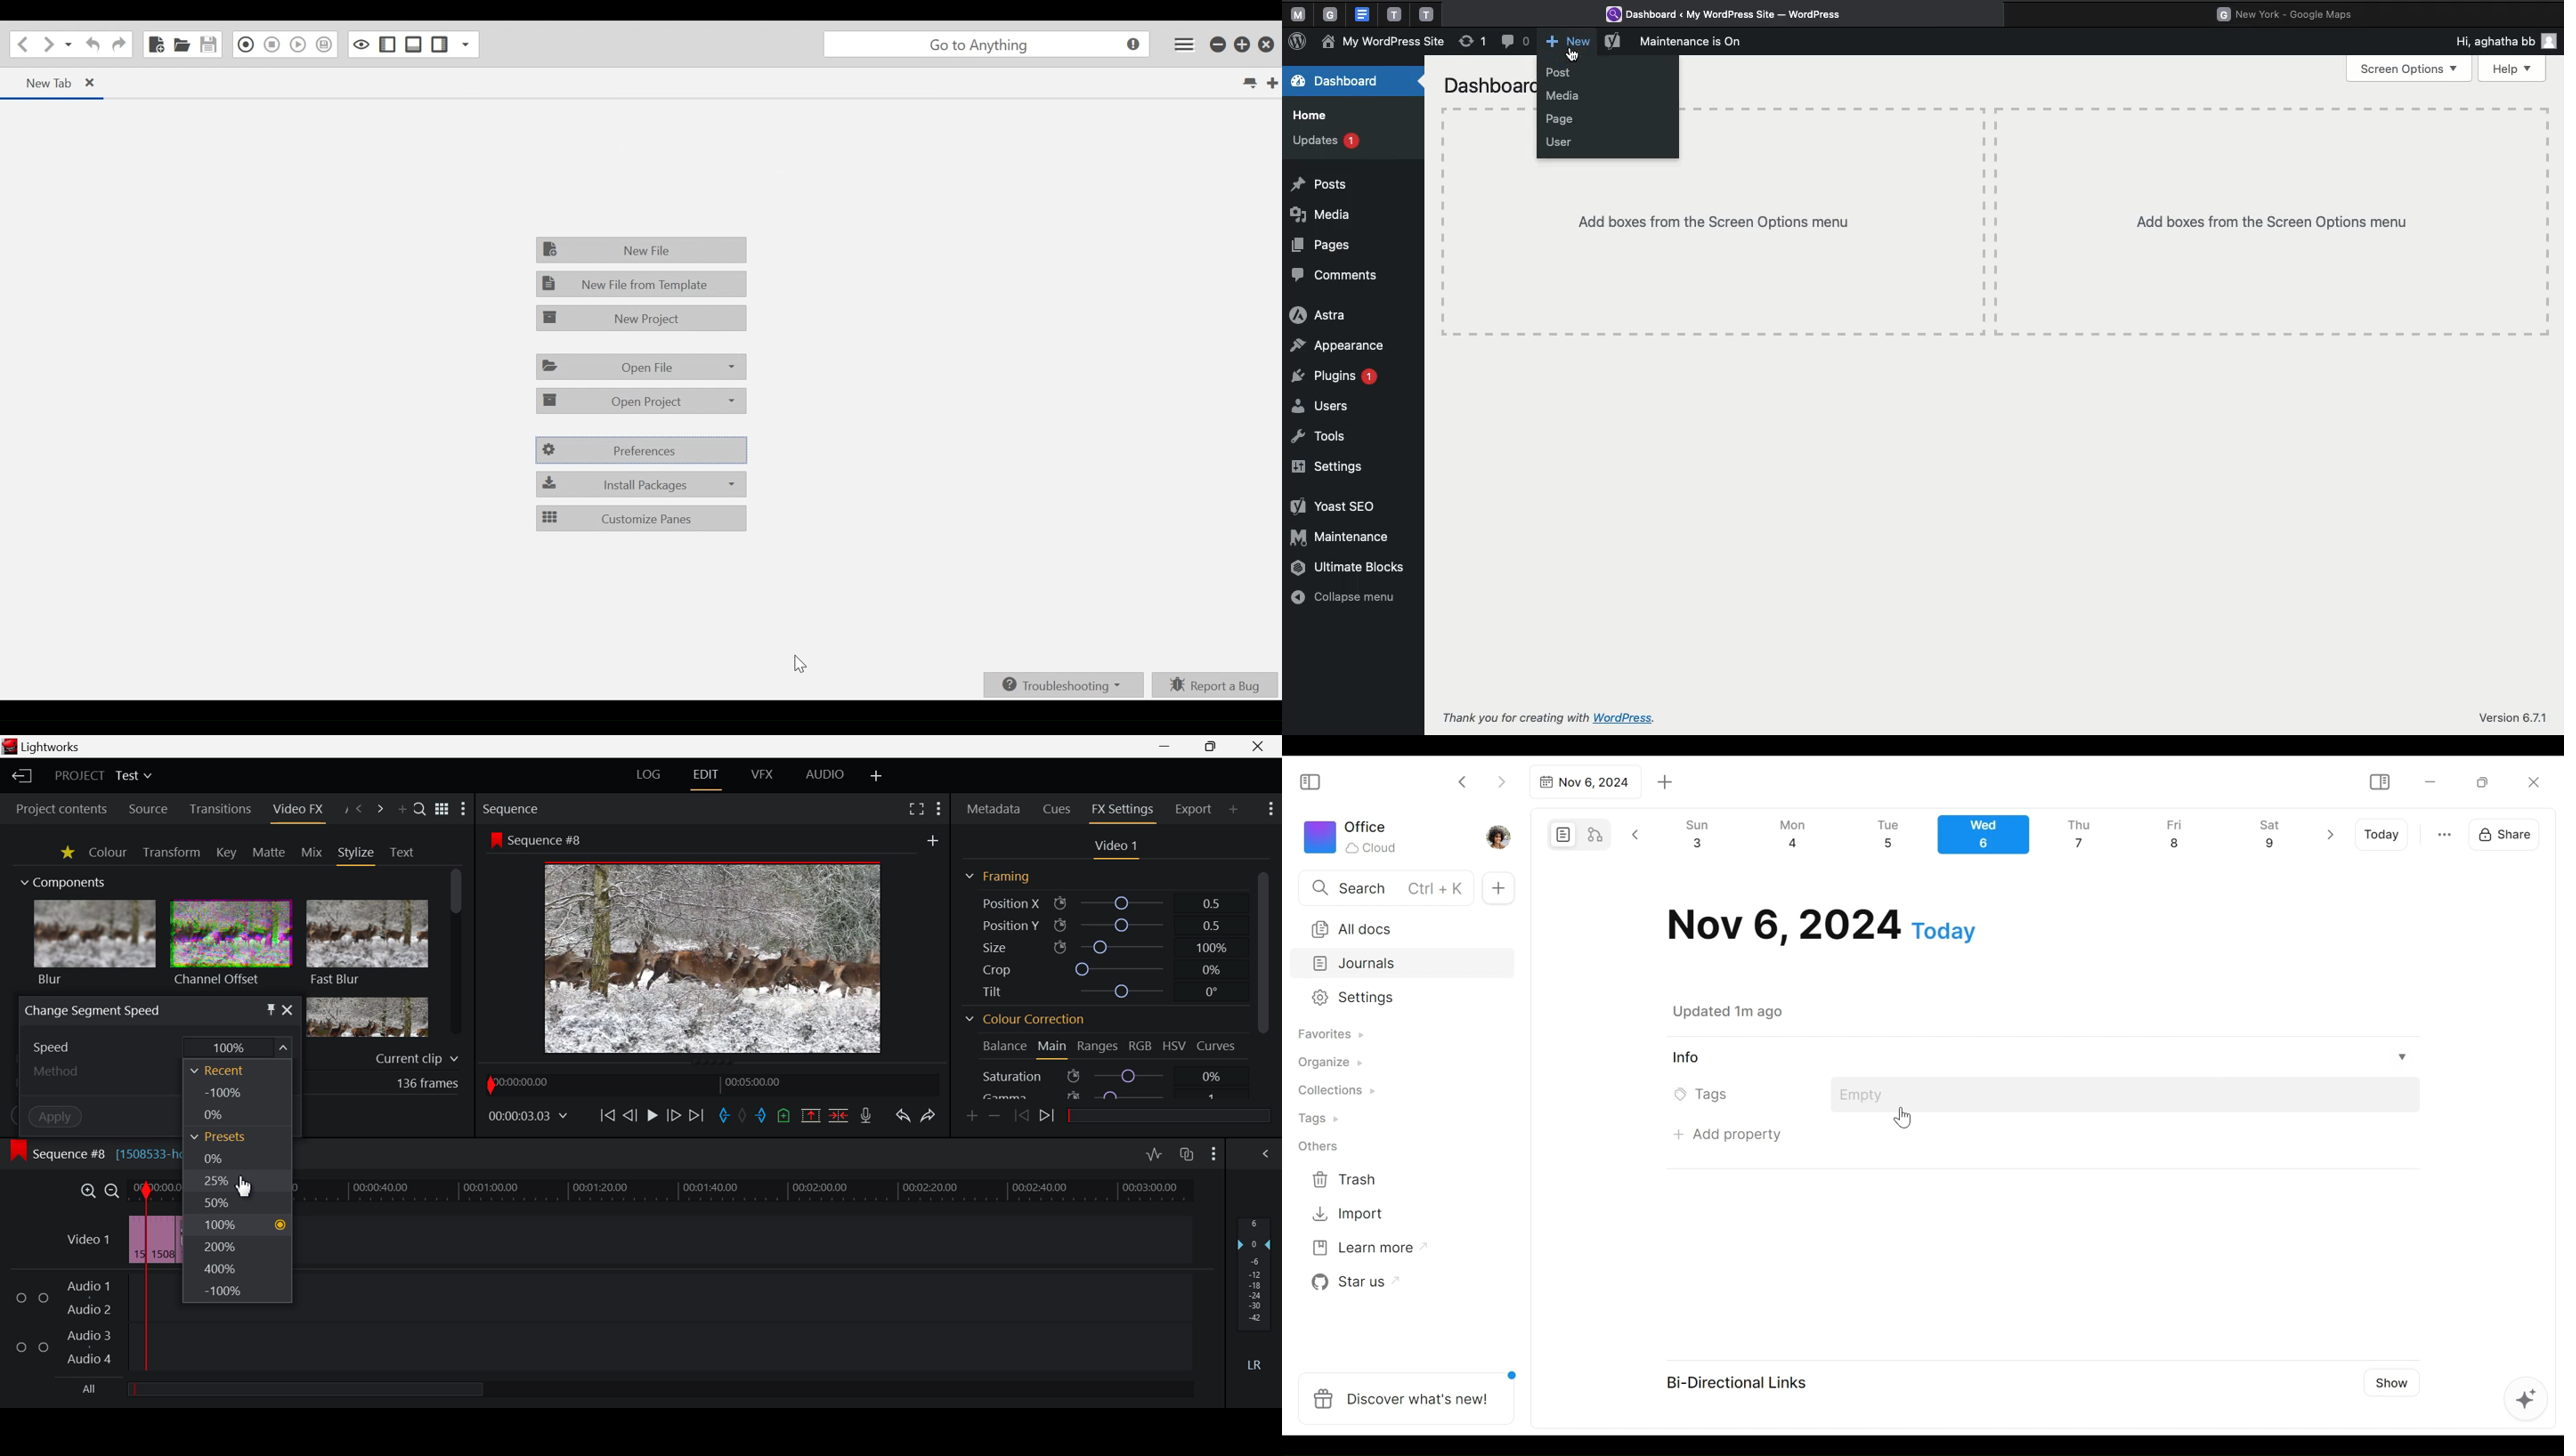 The width and height of the screenshot is (2576, 1456). I want to click on Tags, so click(1705, 1095).